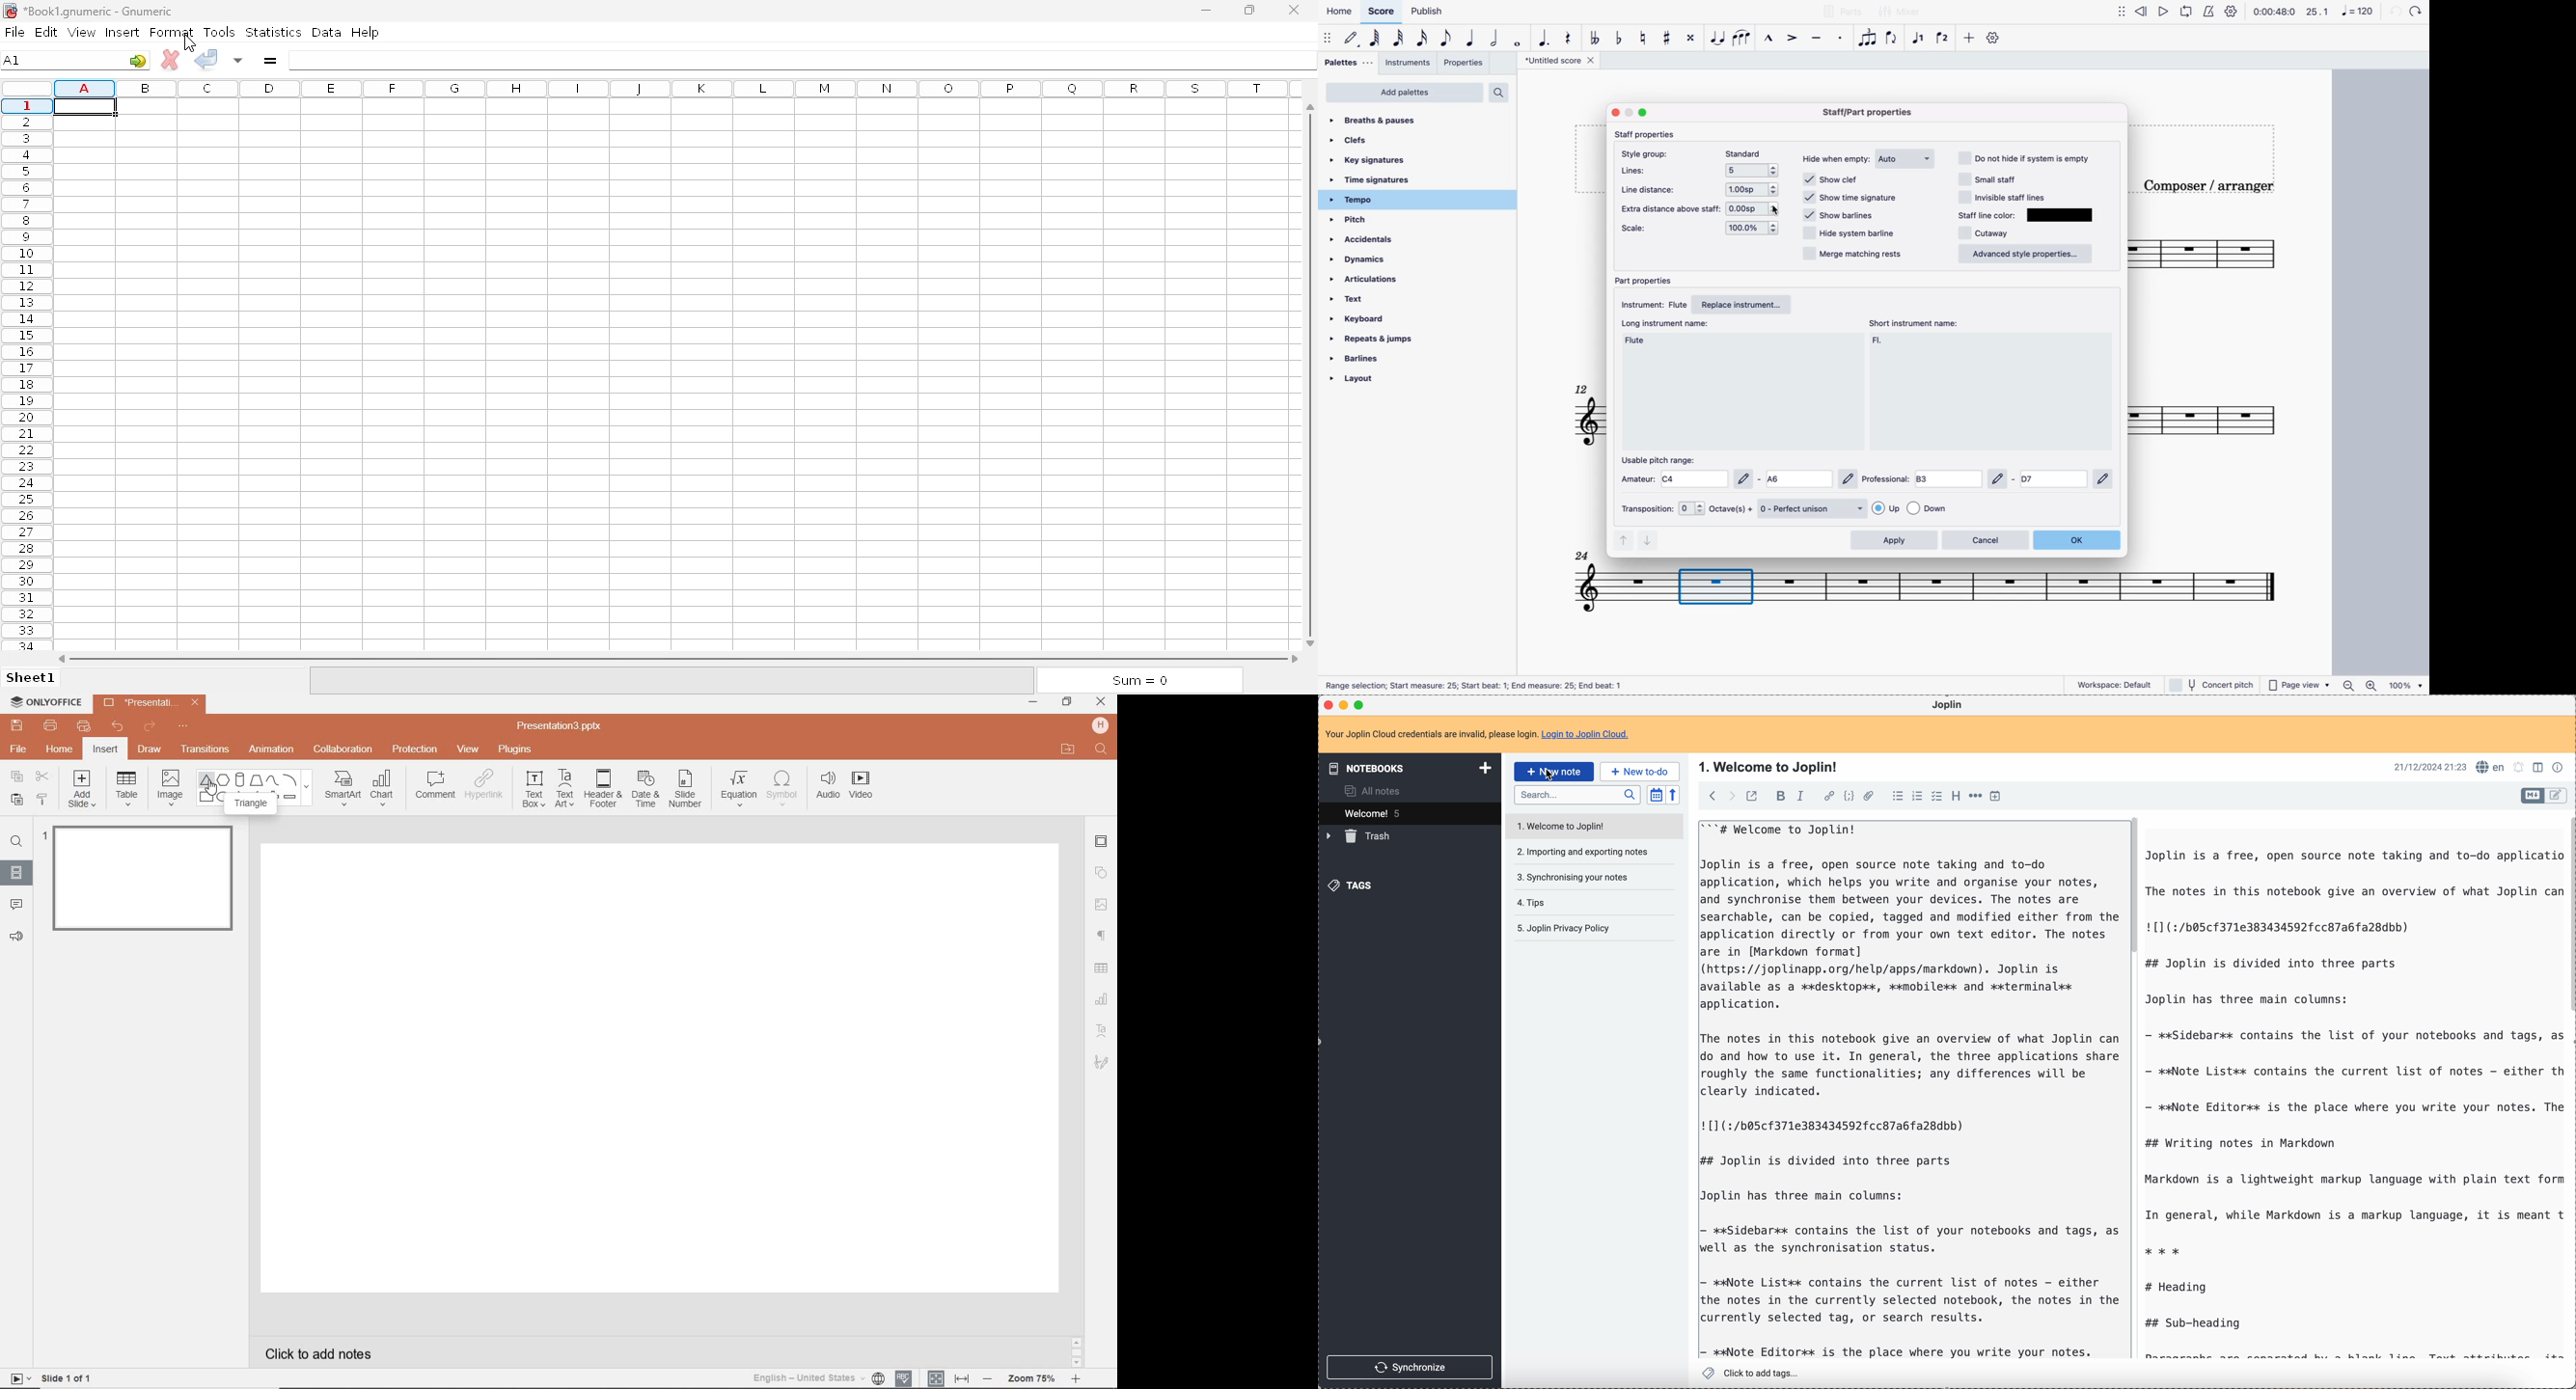  Describe the element at coordinates (1911, 1089) in the screenshot. I see `body text` at that location.